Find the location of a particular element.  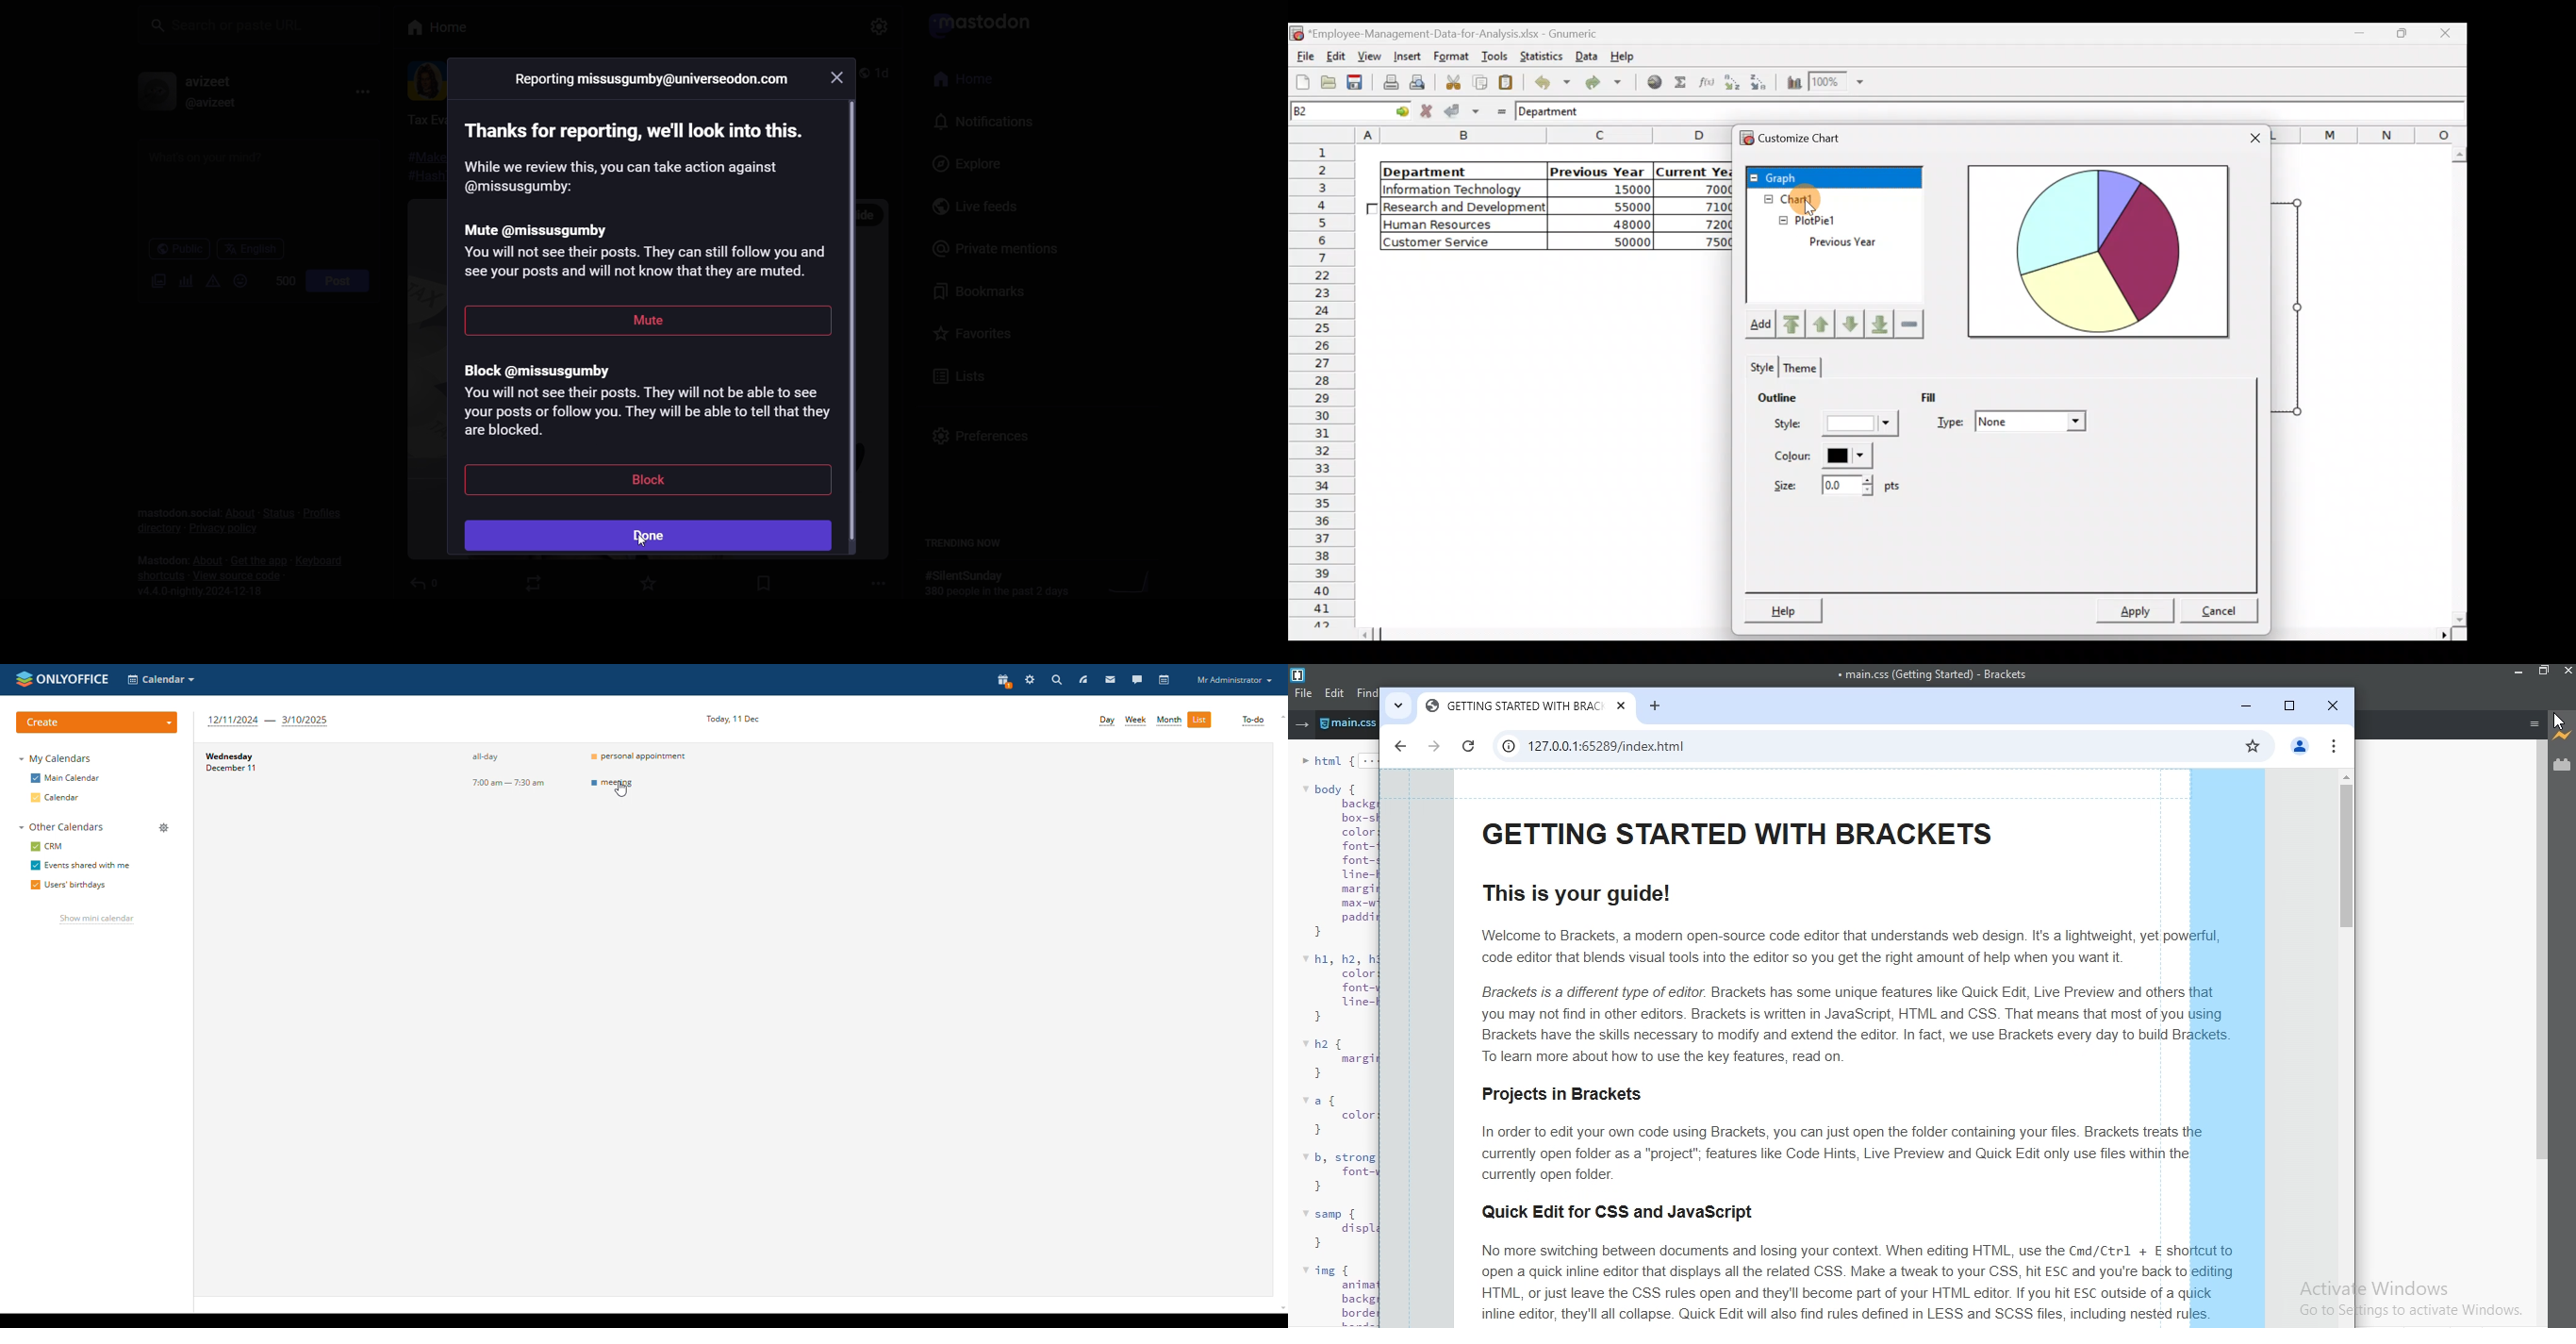

cursor is located at coordinates (623, 789).